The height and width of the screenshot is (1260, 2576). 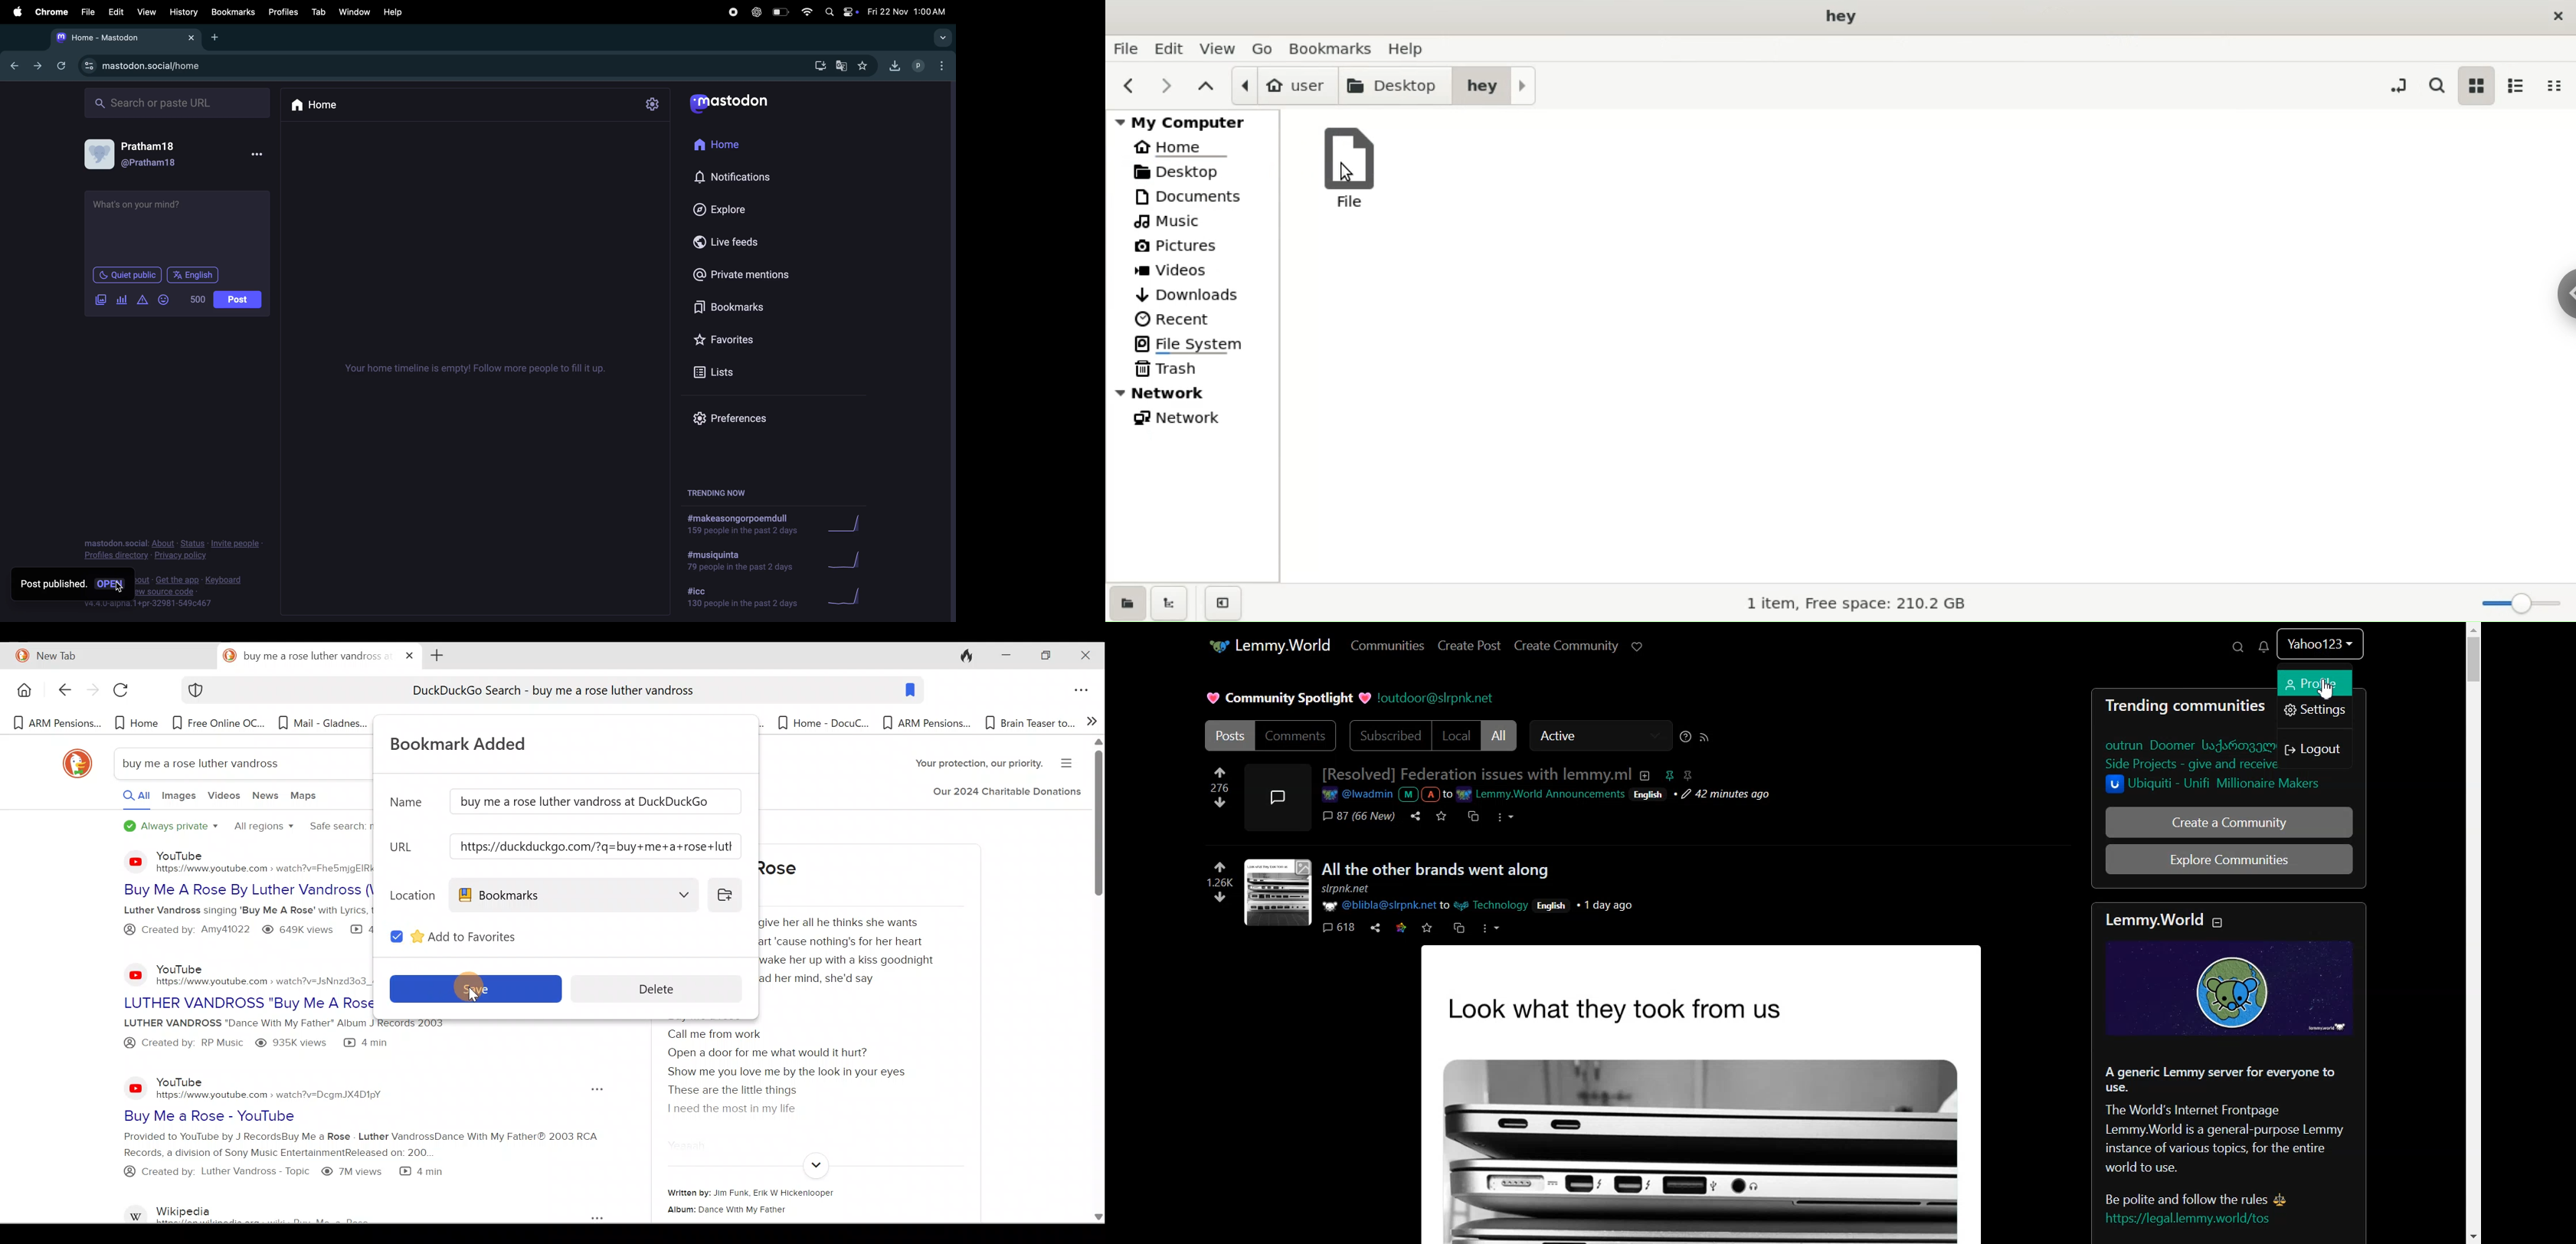 What do you see at coordinates (166, 591) in the screenshot?
I see `source code` at bounding box center [166, 591].